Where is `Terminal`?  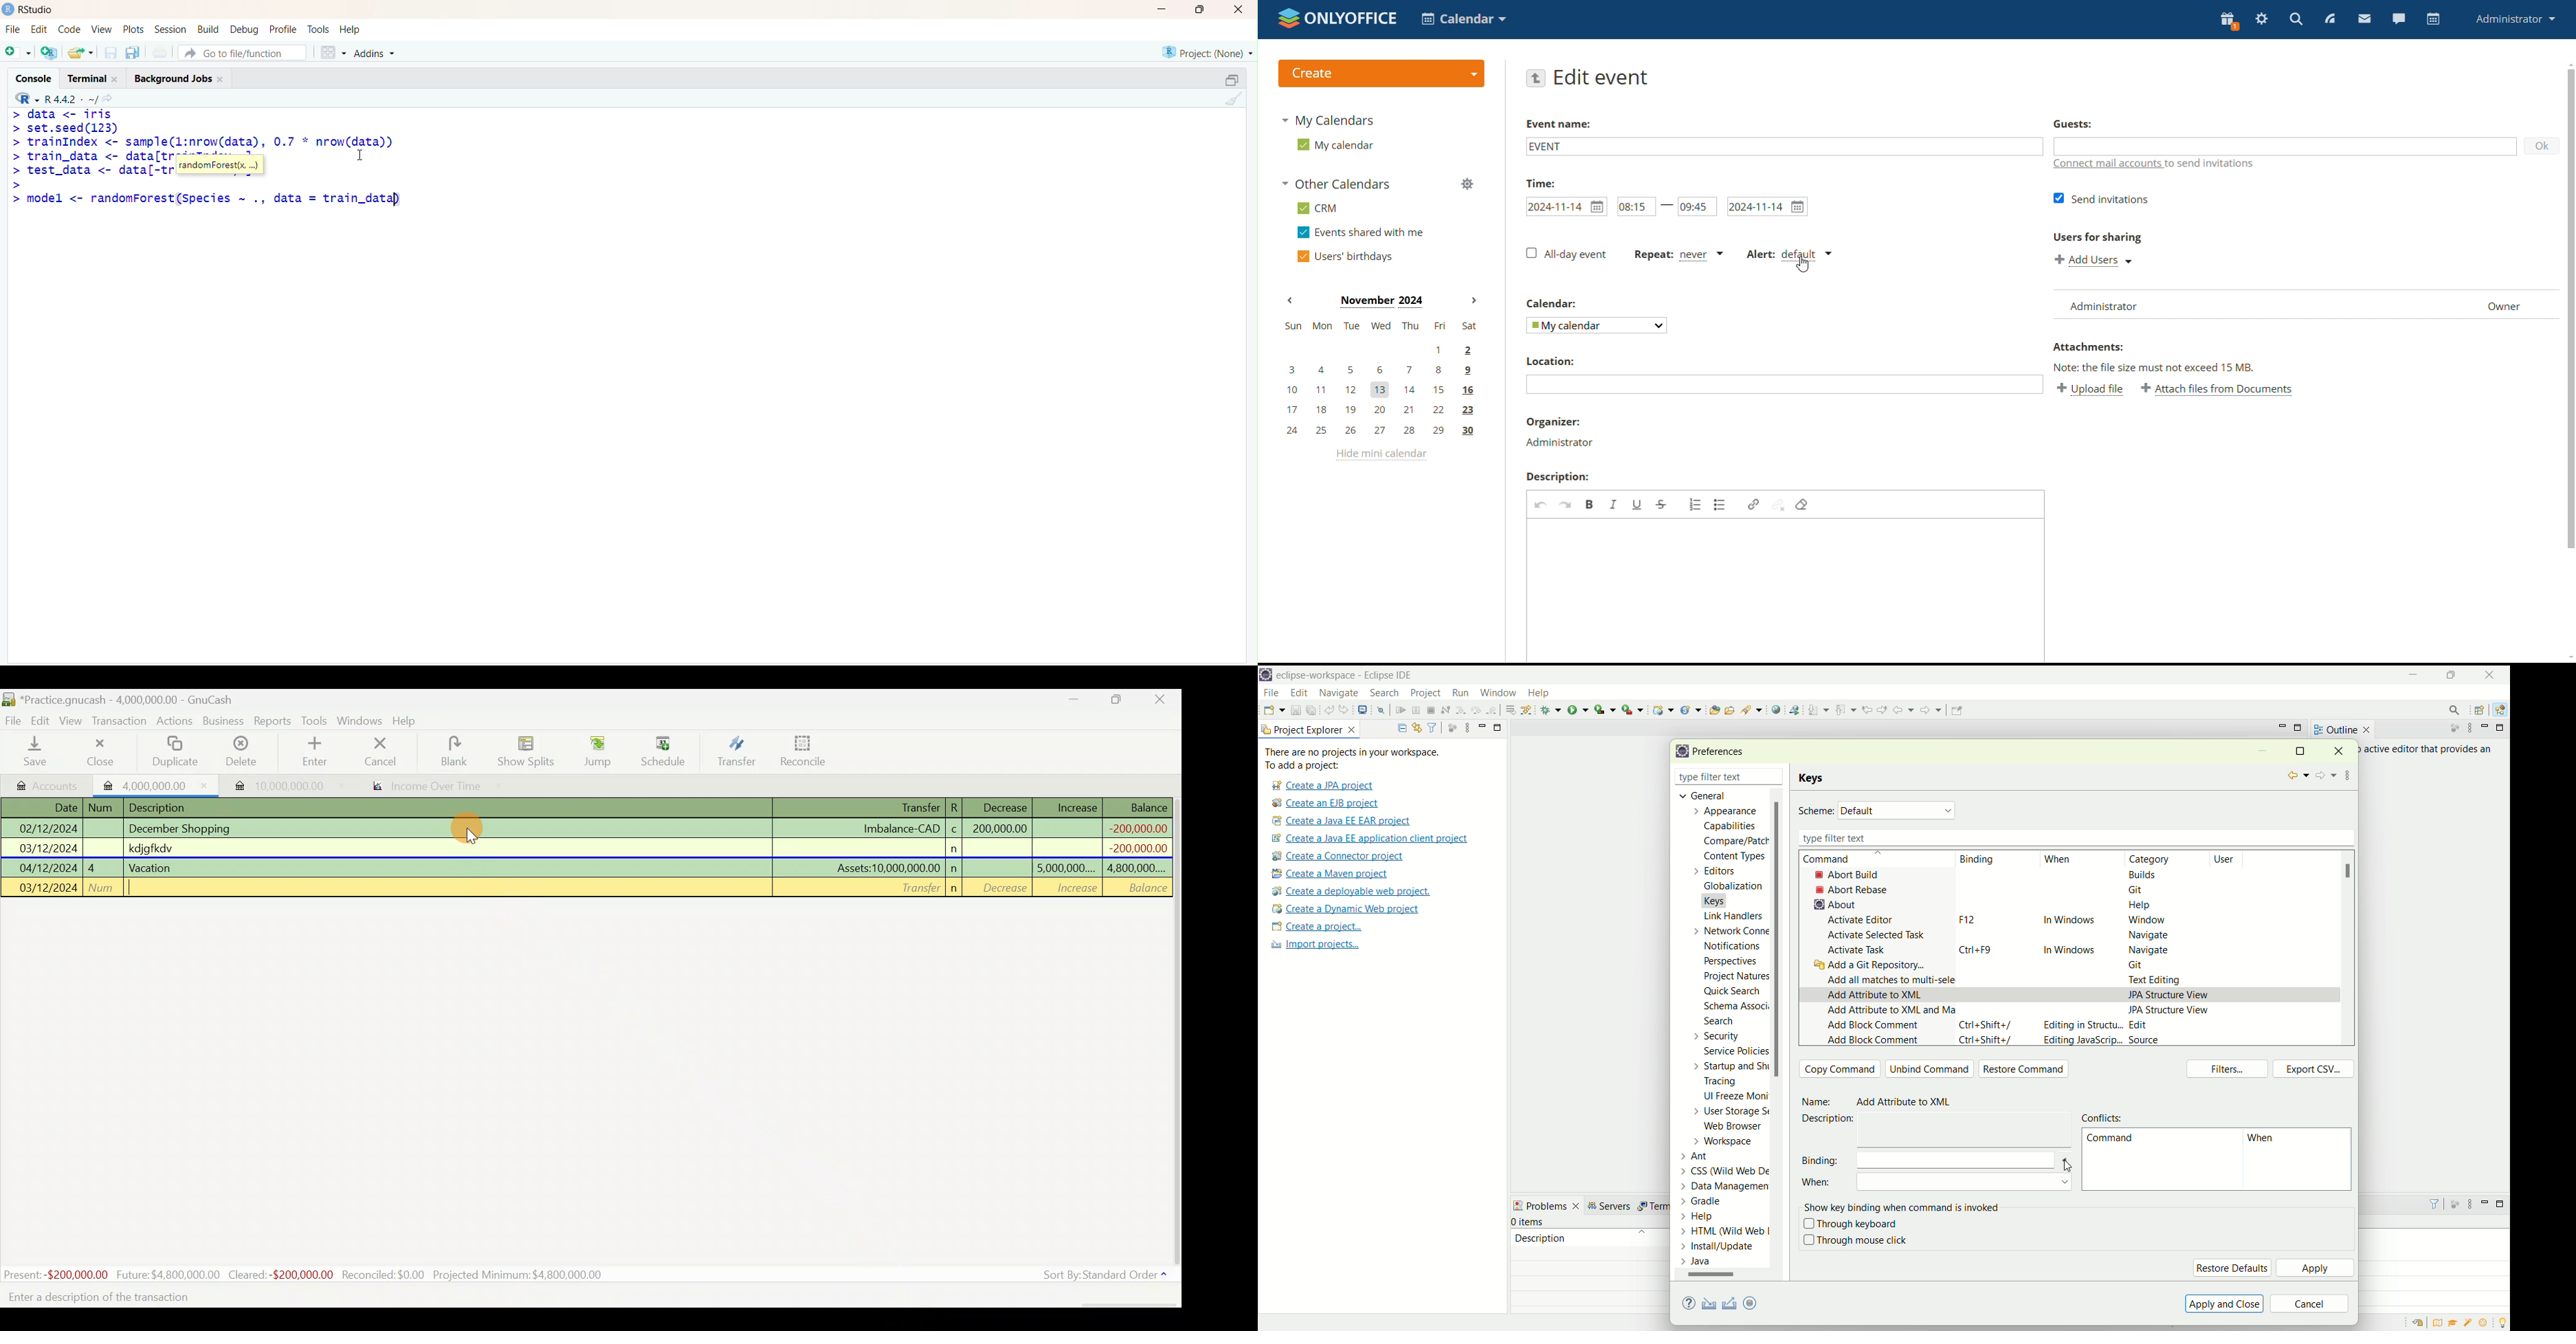 Terminal is located at coordinates (92, 76).